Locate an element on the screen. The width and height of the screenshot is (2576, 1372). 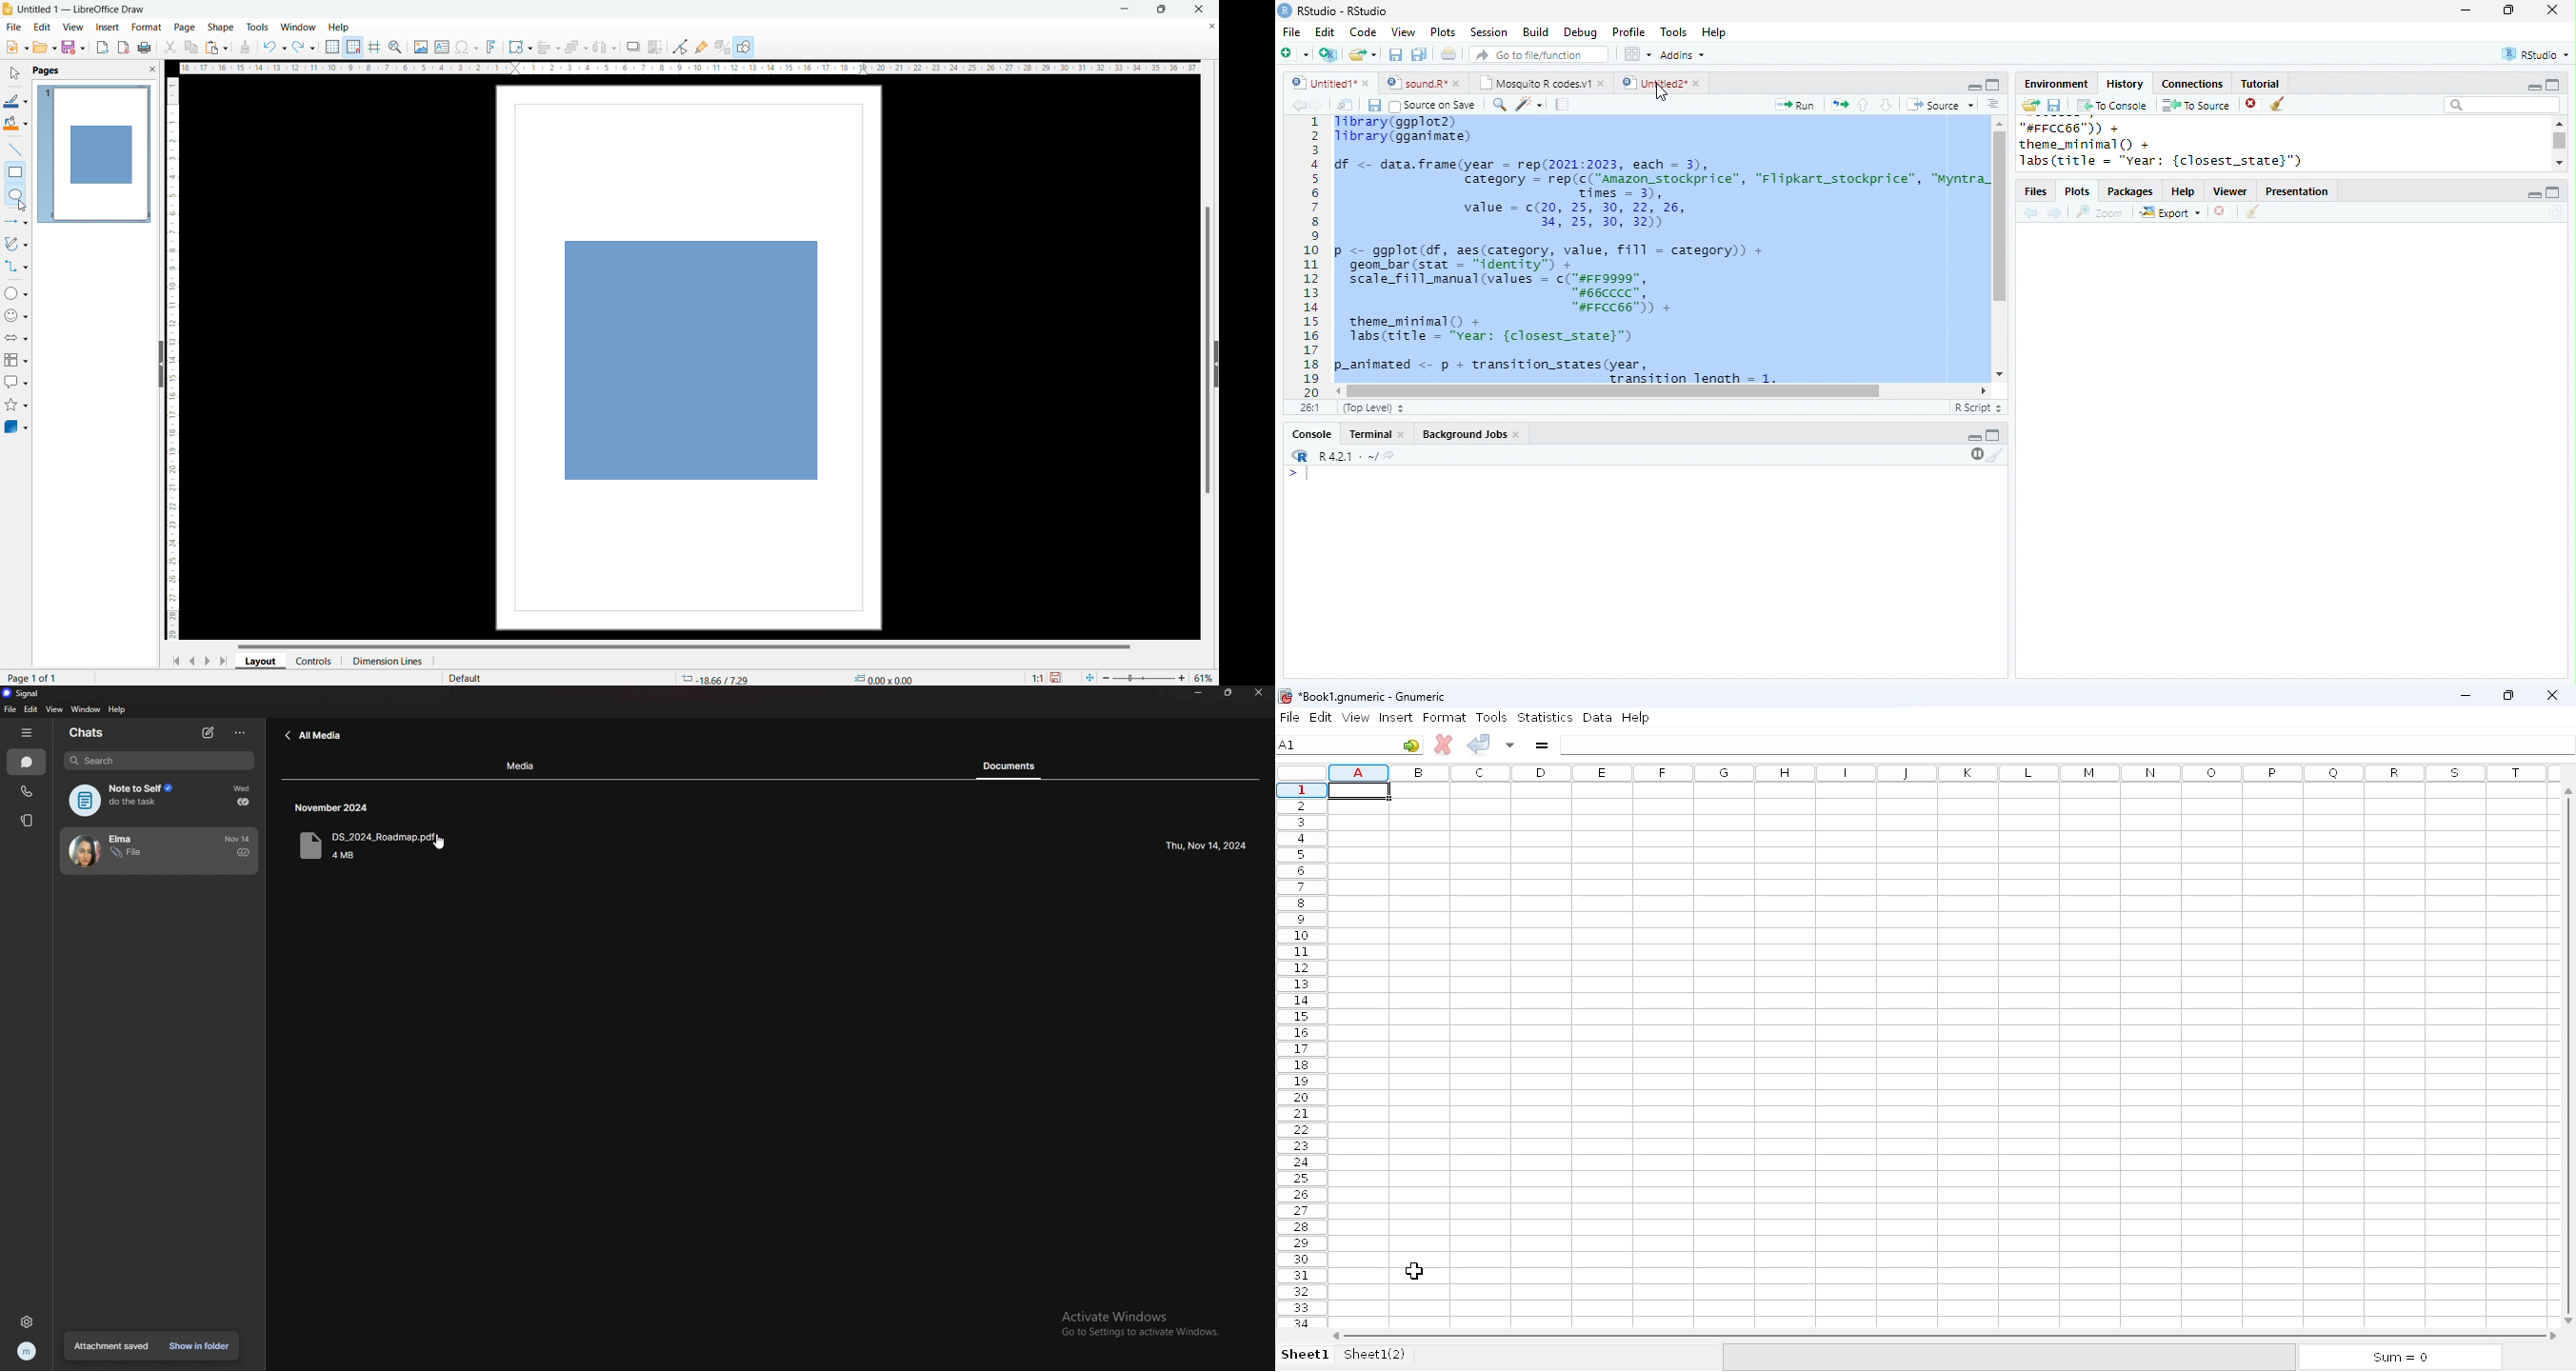
back is located at coordinates (2030, 212).